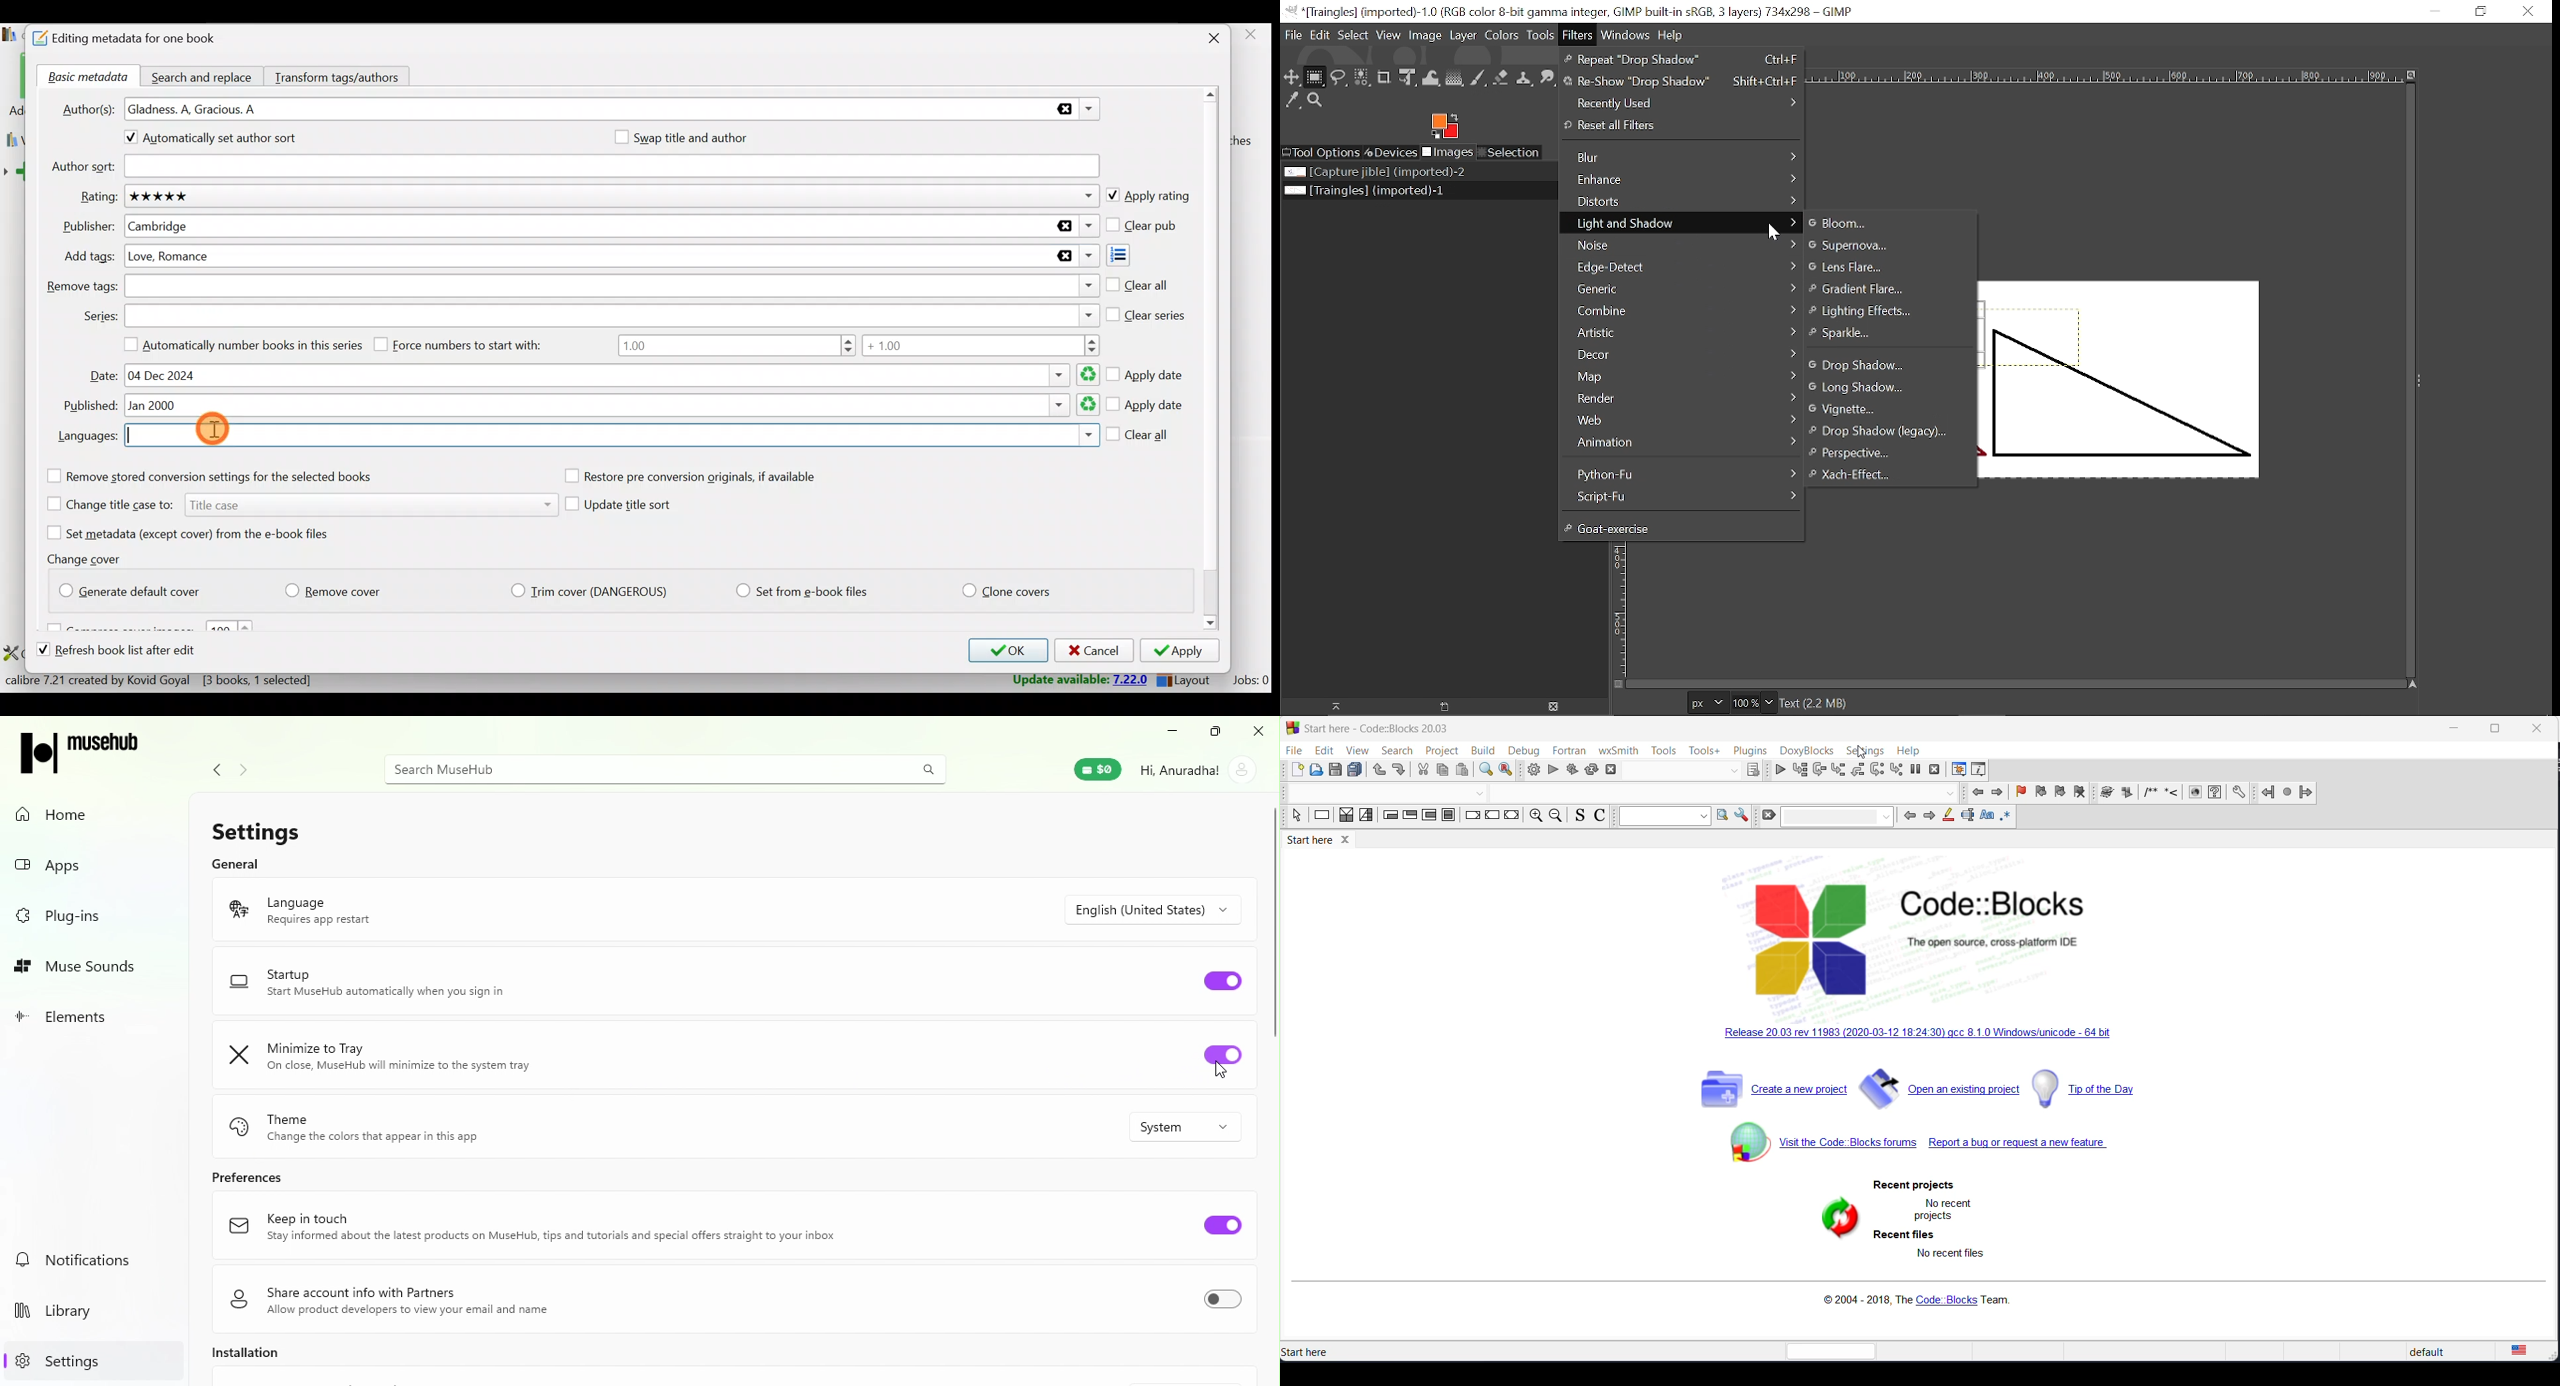 The height and width of the screenshot is (1400, 2576). I want to click on Author sort, so click(611, 167).